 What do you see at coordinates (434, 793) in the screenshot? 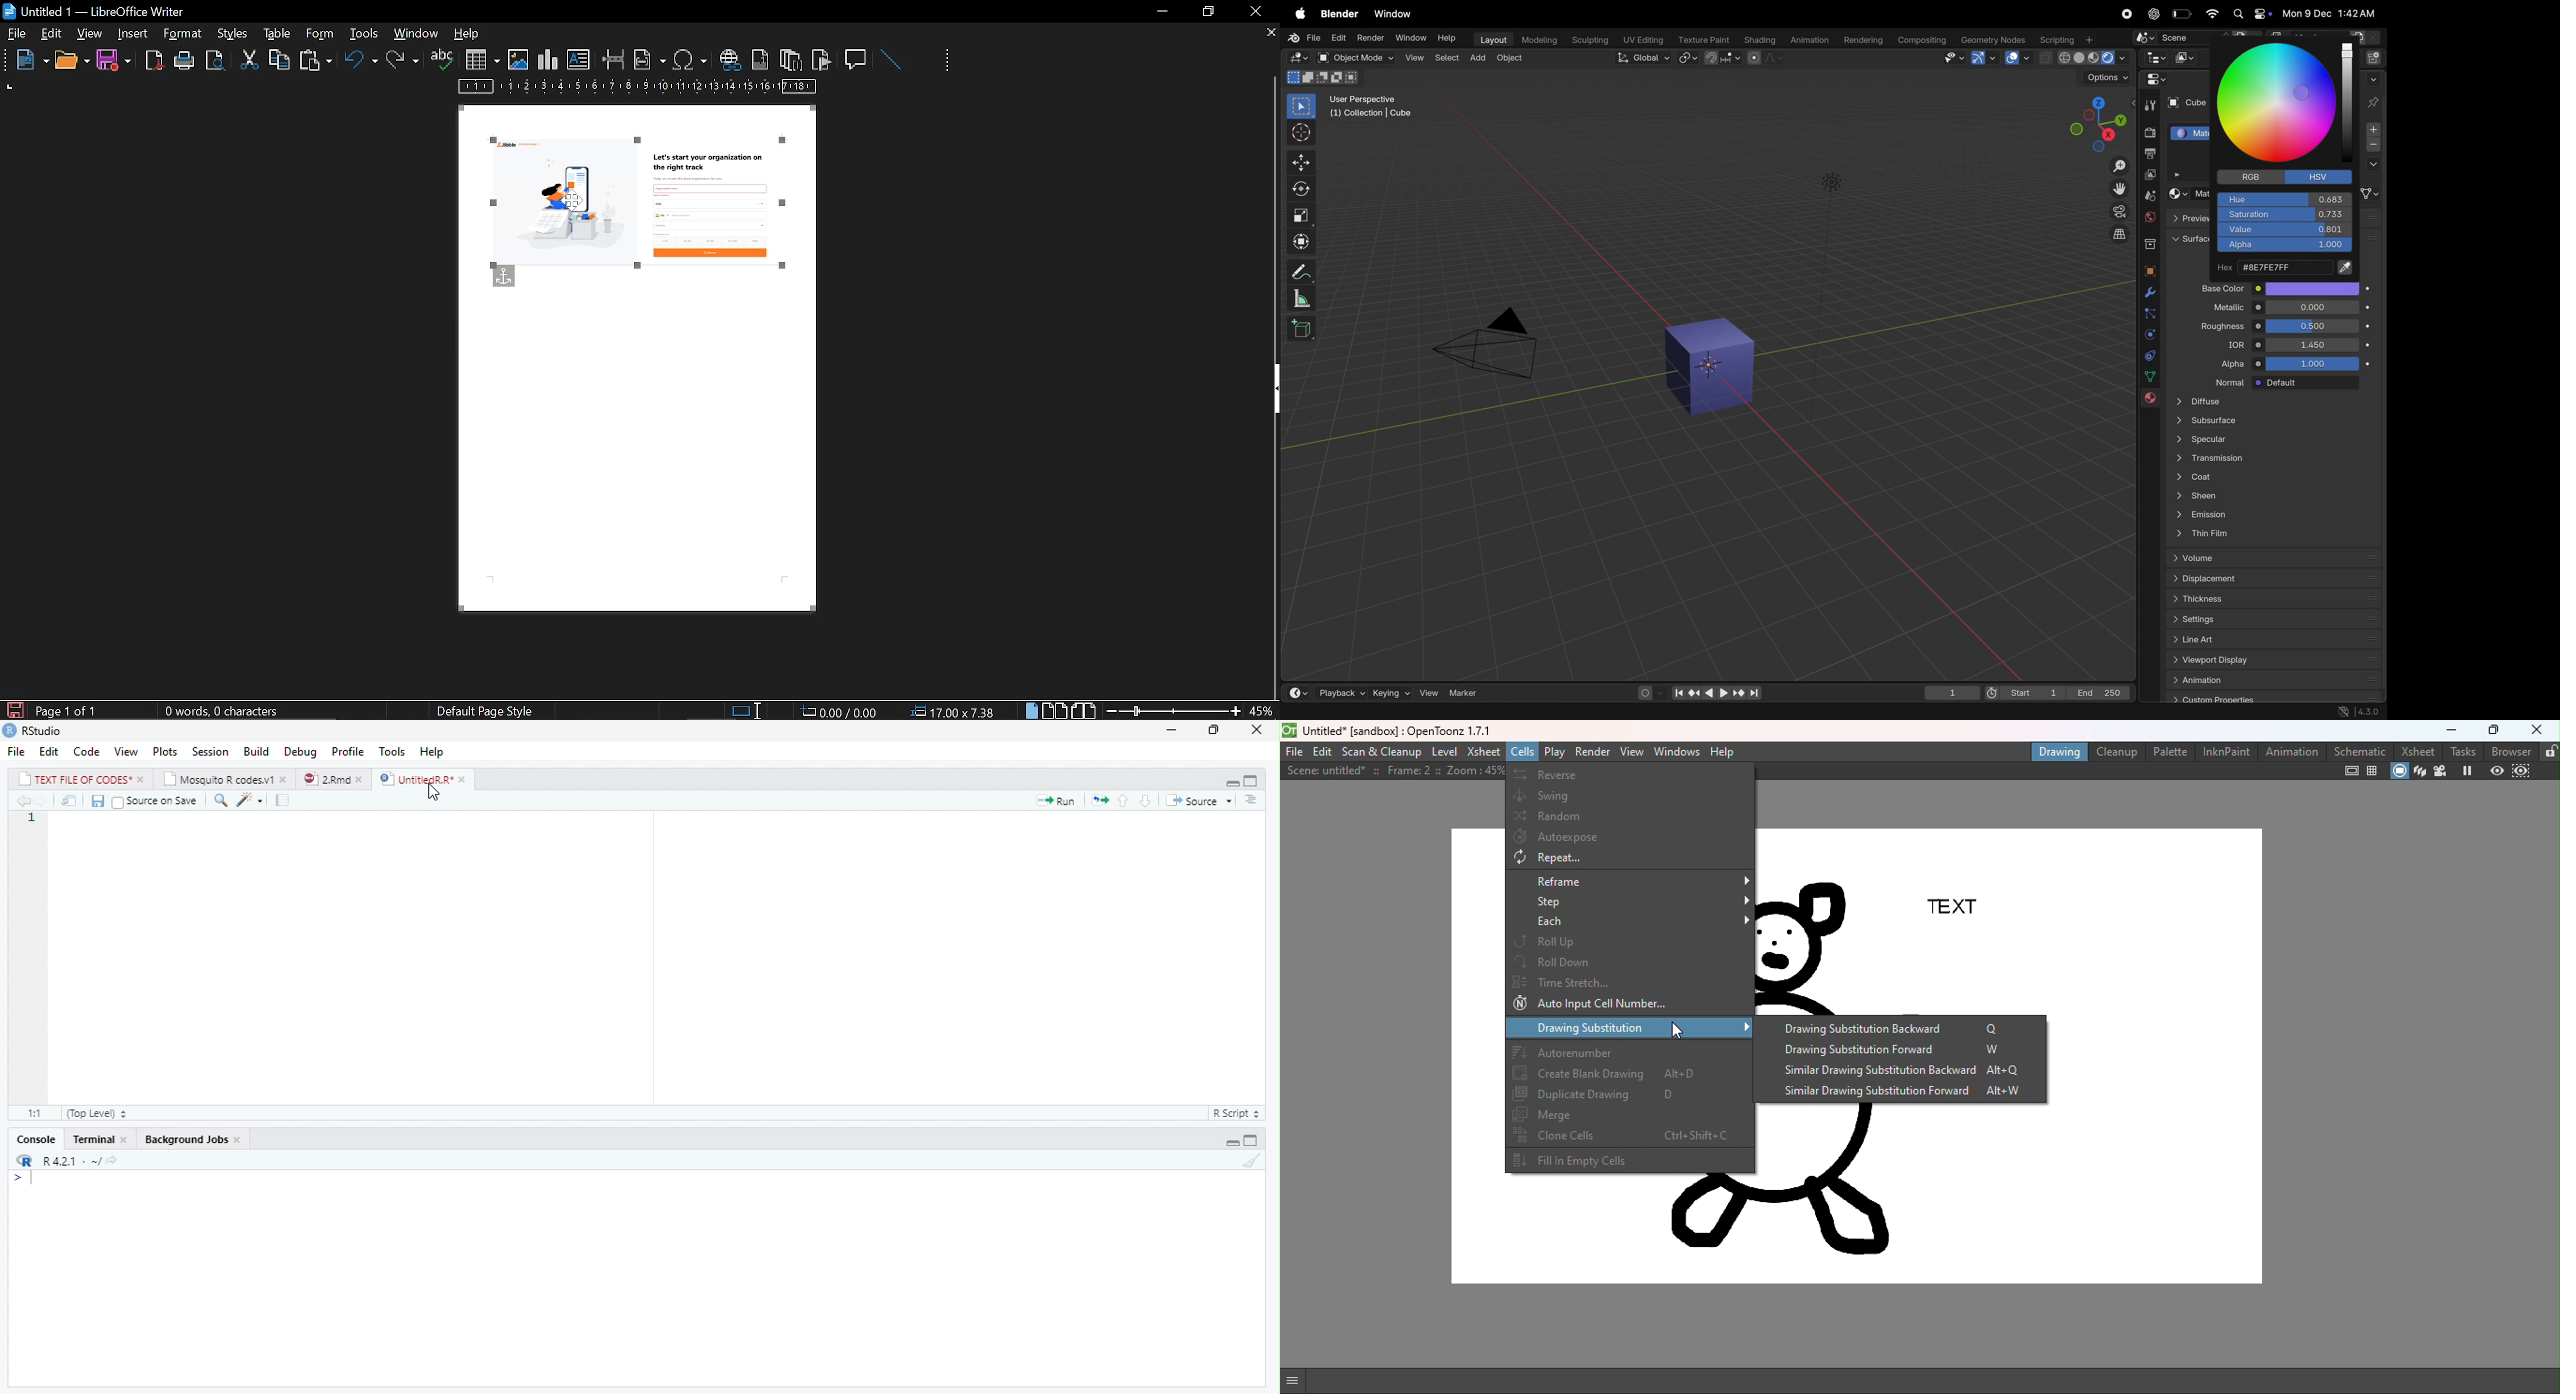
I see `Mouse Cursor` at bounding box center [434, 793].